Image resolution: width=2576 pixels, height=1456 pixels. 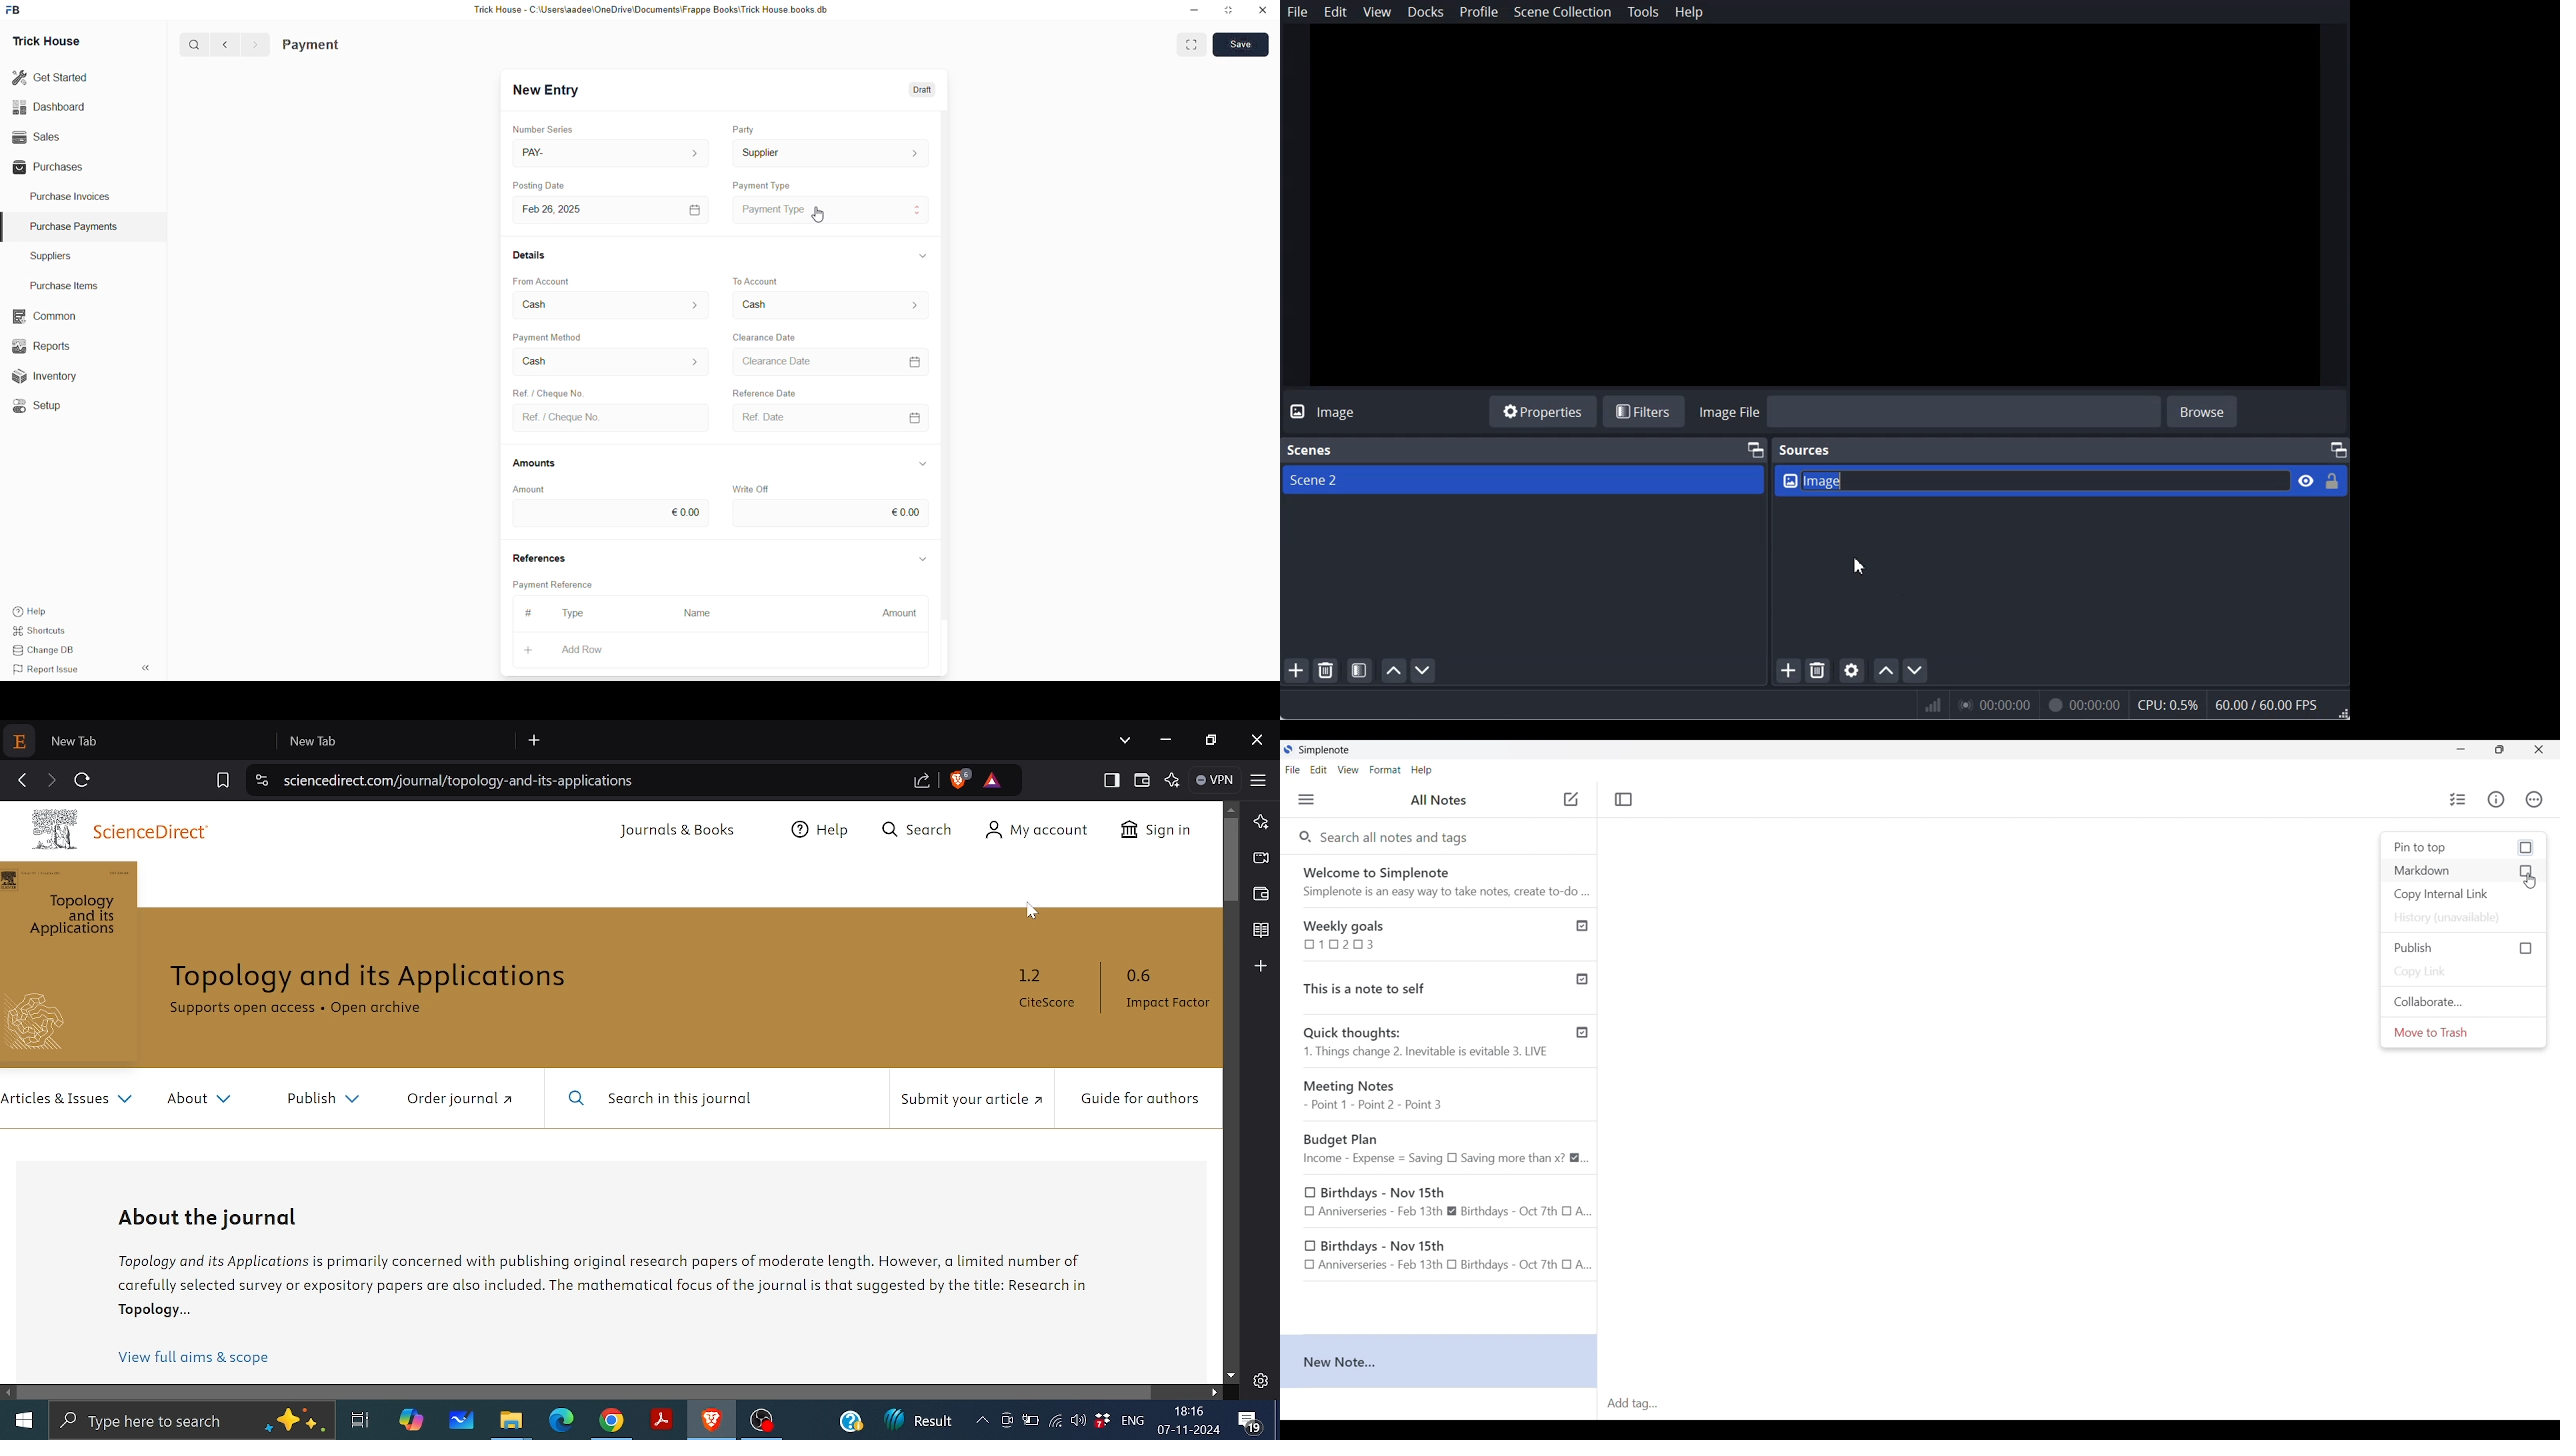 I want to click on Get Started, so click(x=53, y=76).